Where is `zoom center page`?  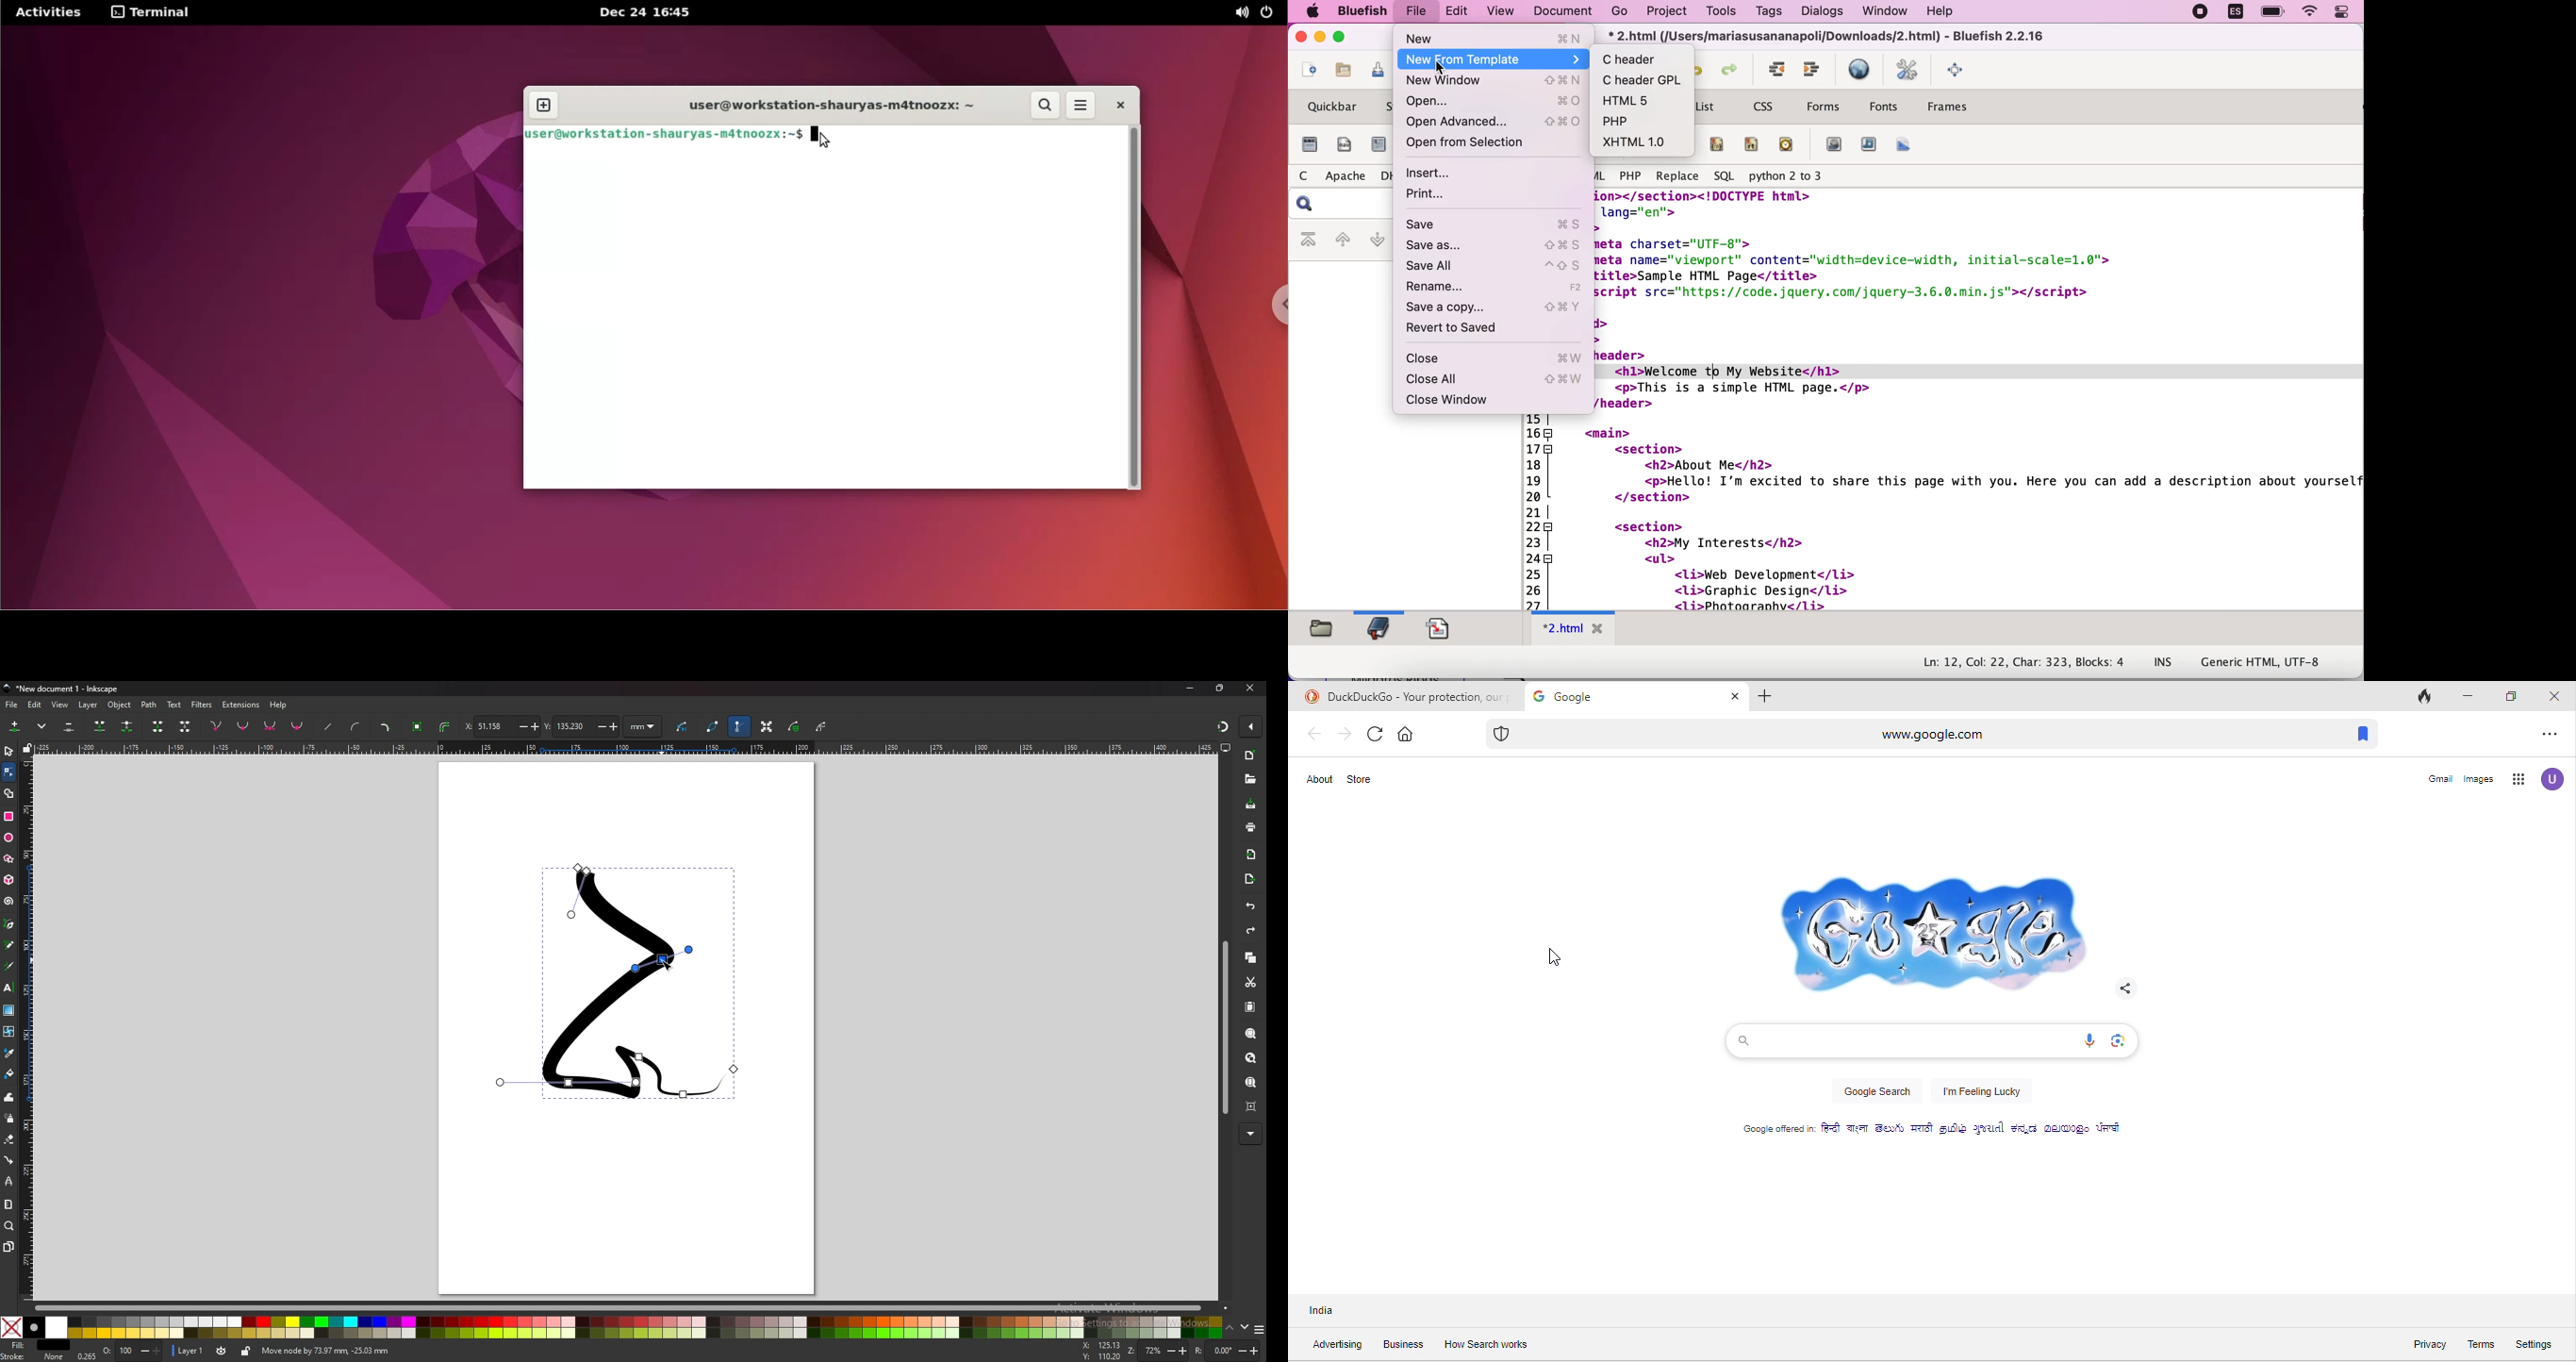 zoom center page is located at coordinates (1251, 1106).